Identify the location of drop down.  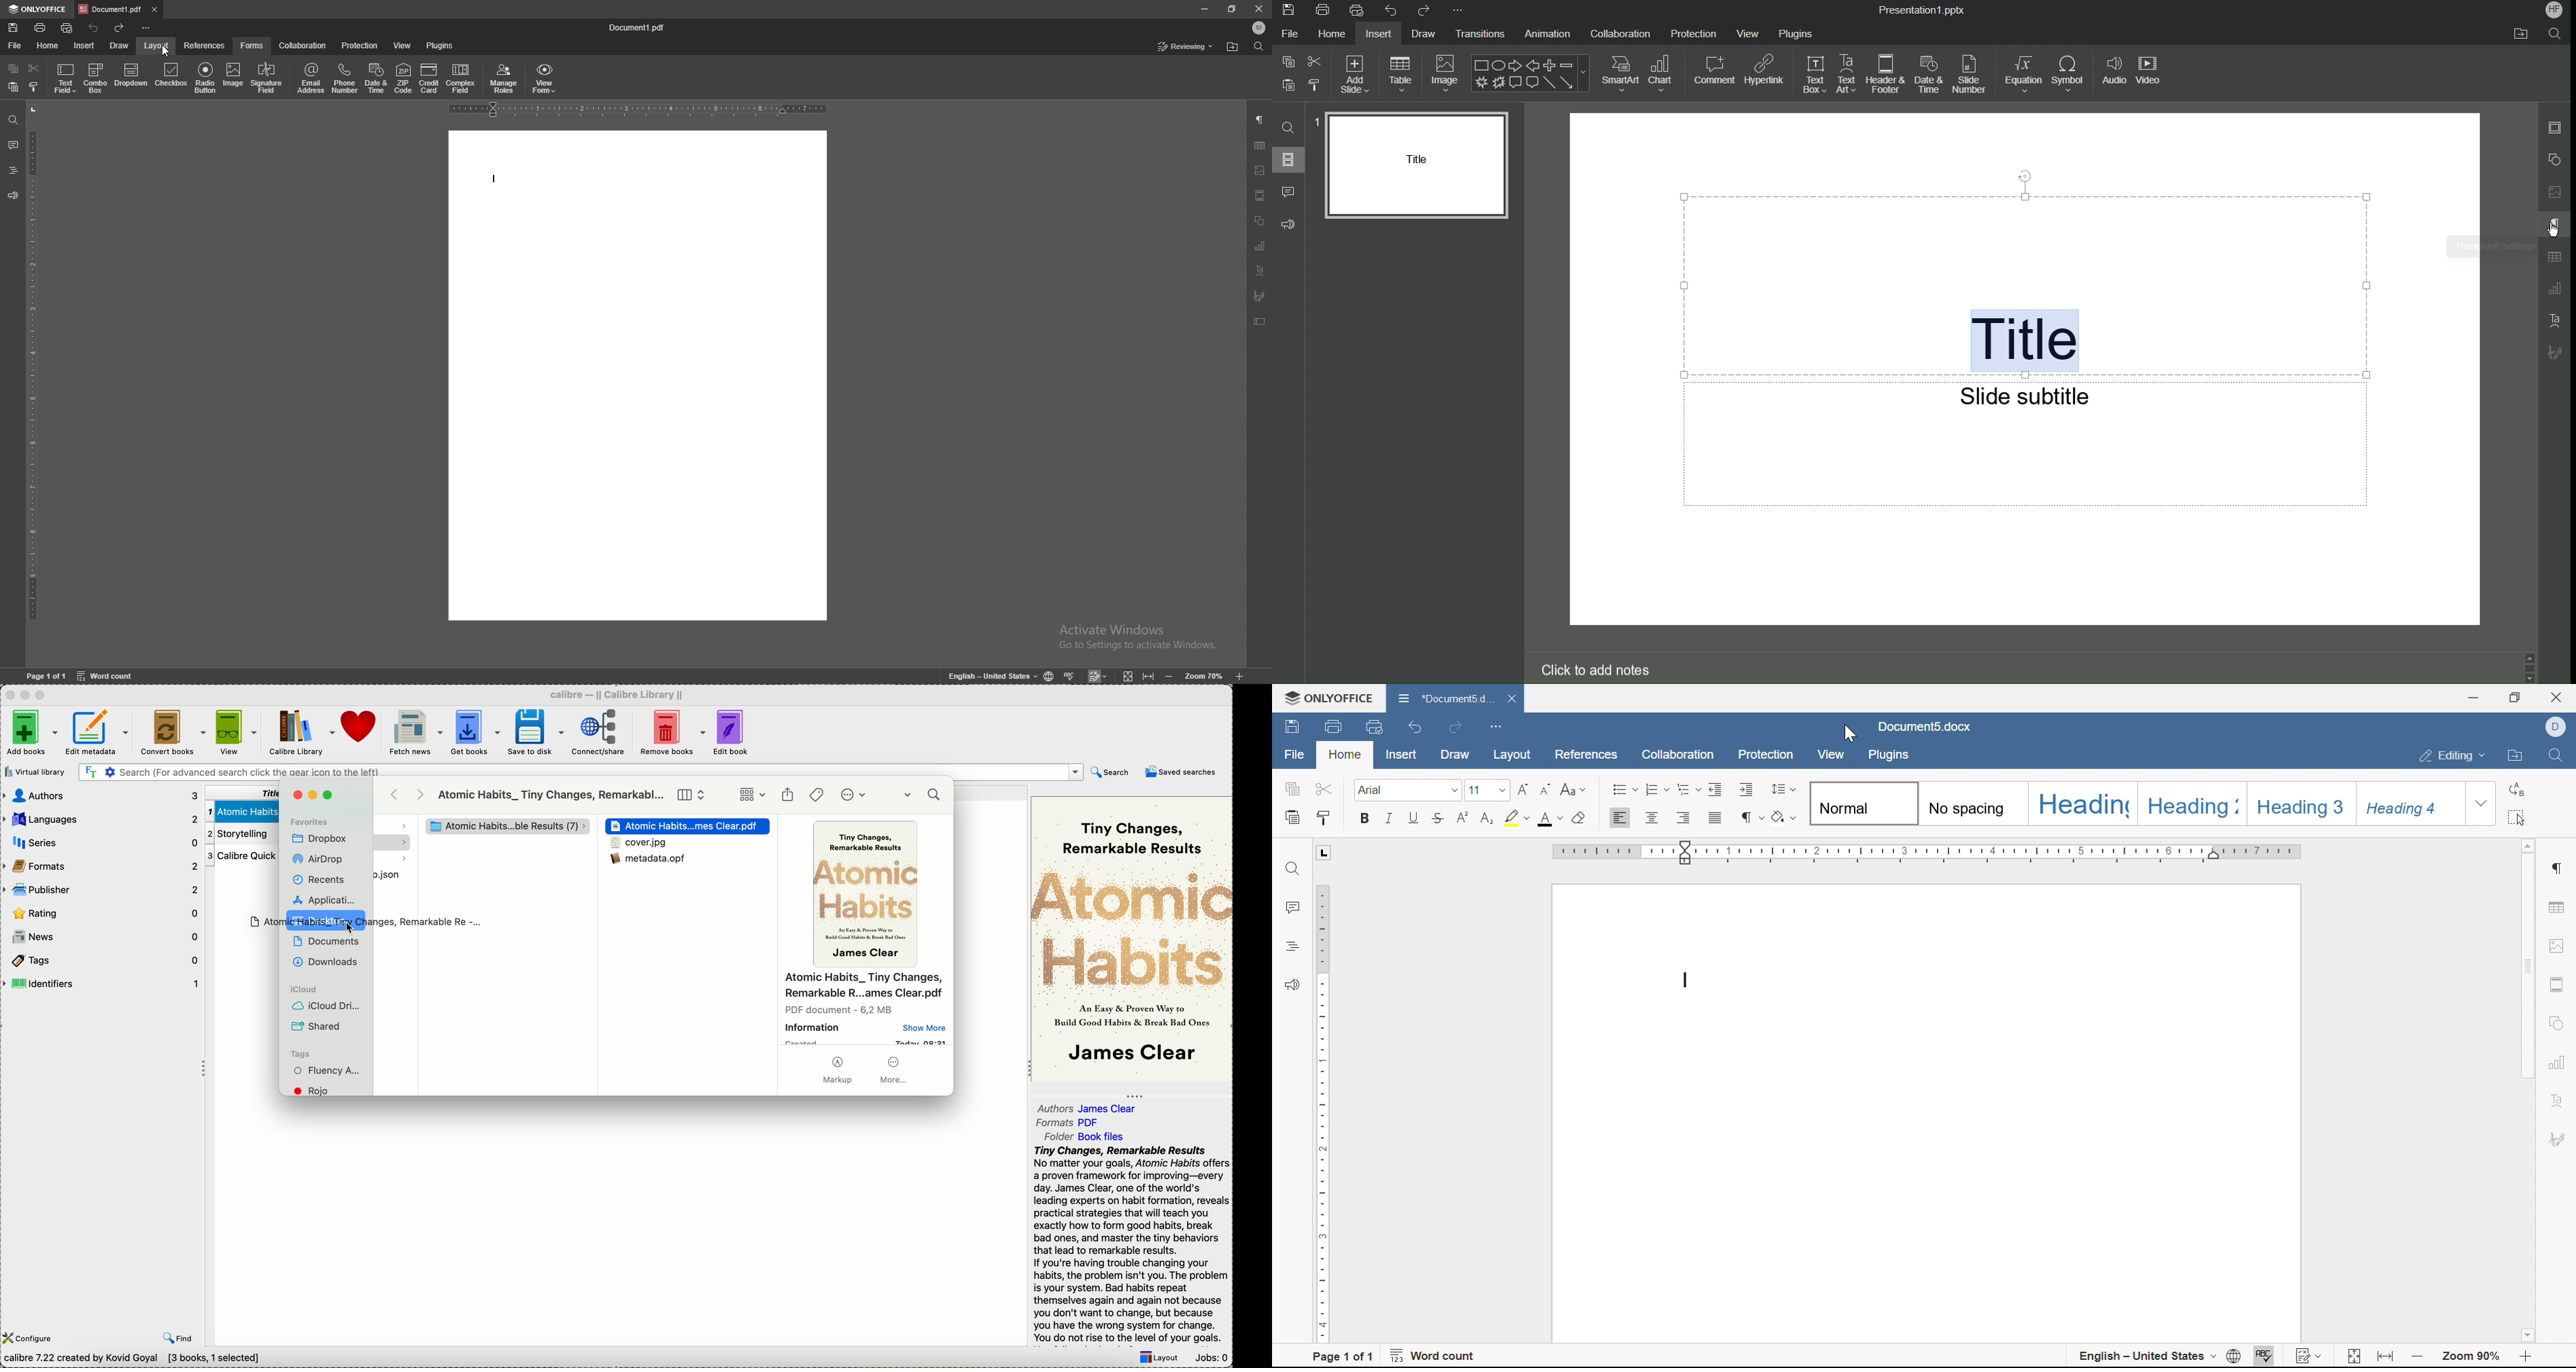
(1453, 791).